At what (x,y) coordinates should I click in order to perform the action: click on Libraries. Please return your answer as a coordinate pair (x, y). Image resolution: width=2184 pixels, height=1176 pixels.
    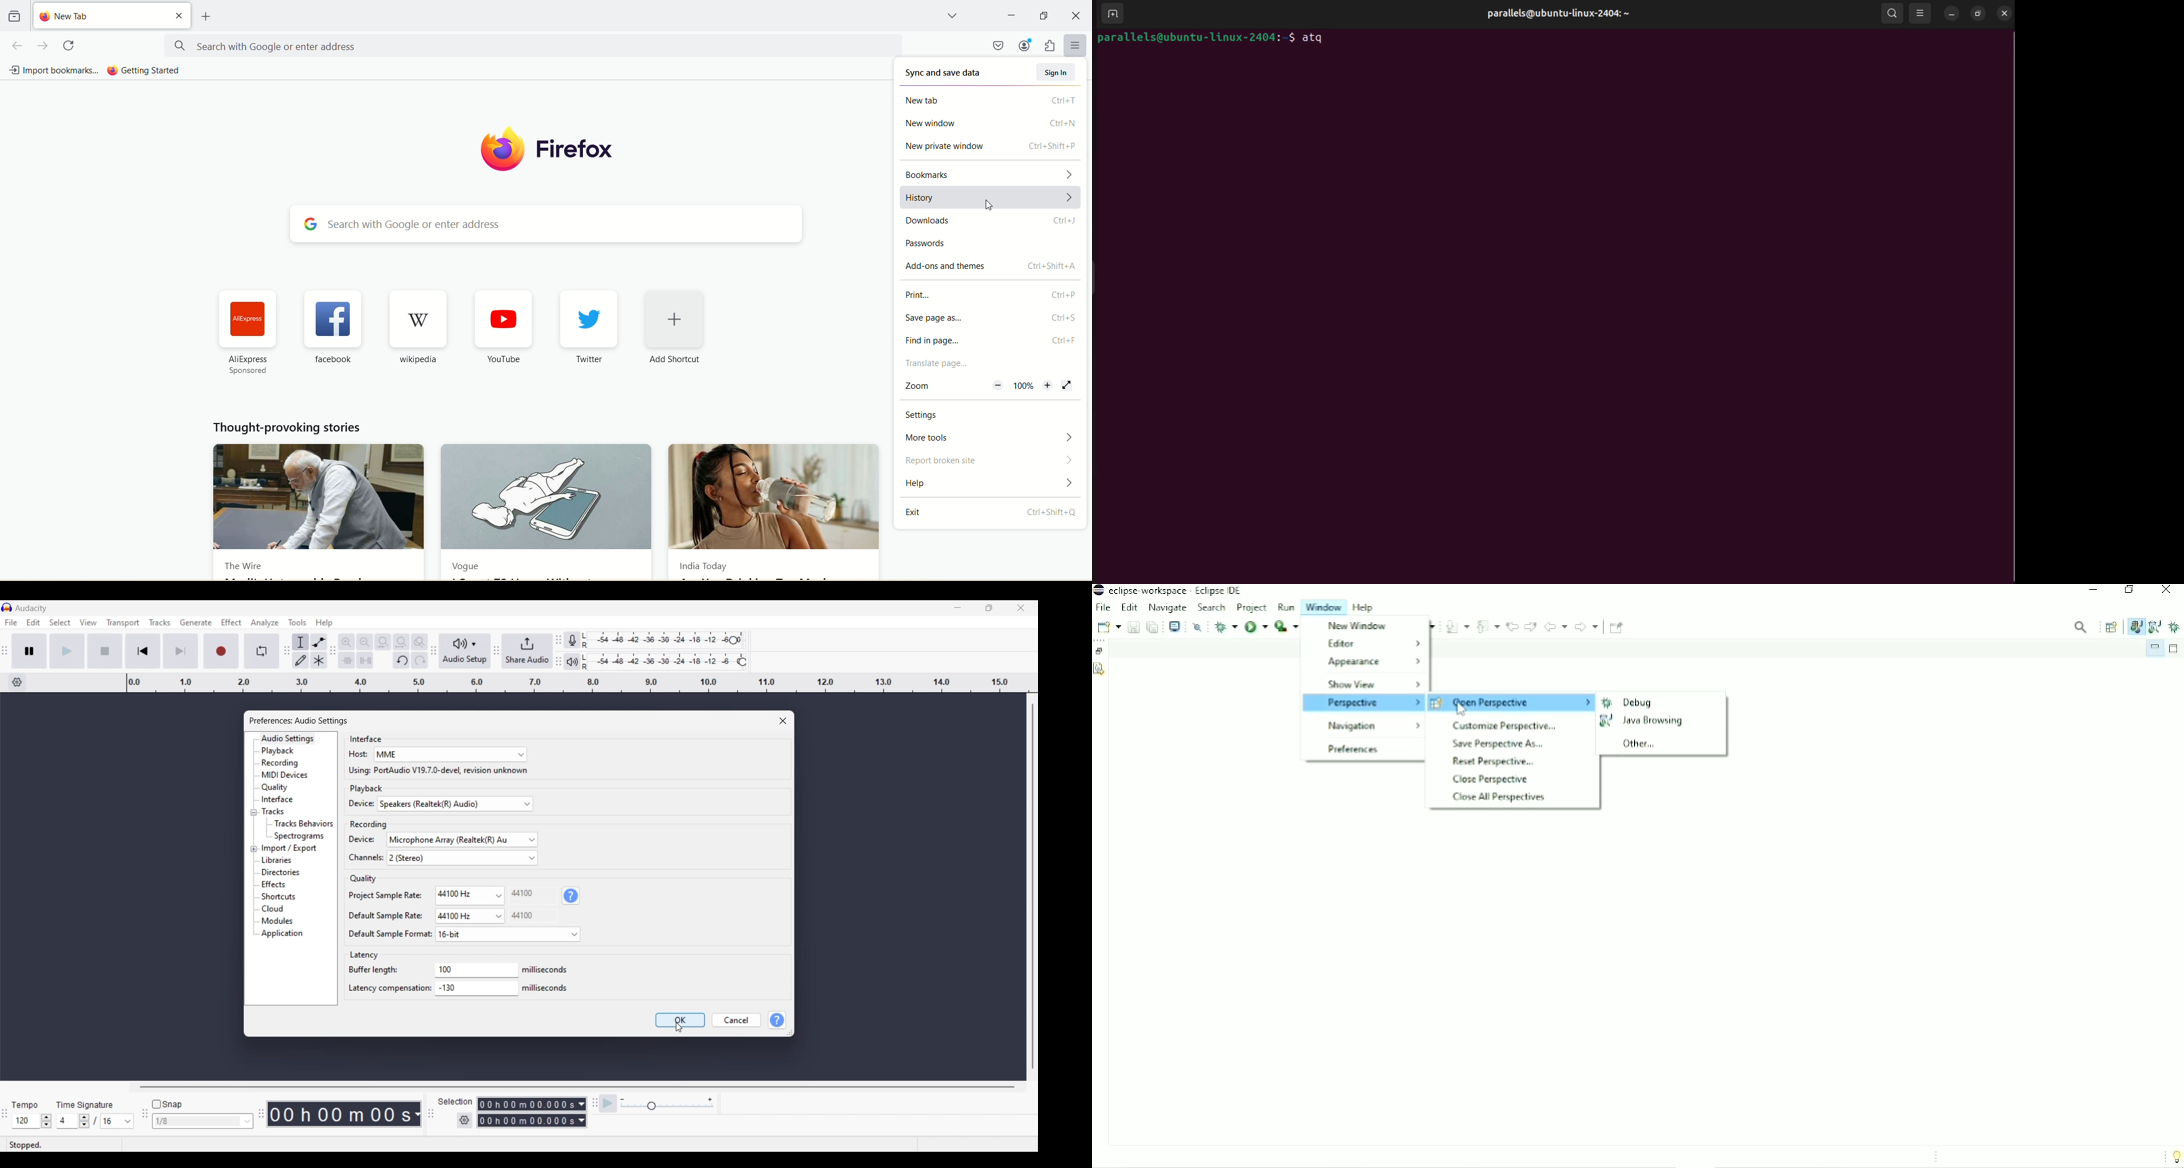
    Looking at the image, I should click on (293, 860).